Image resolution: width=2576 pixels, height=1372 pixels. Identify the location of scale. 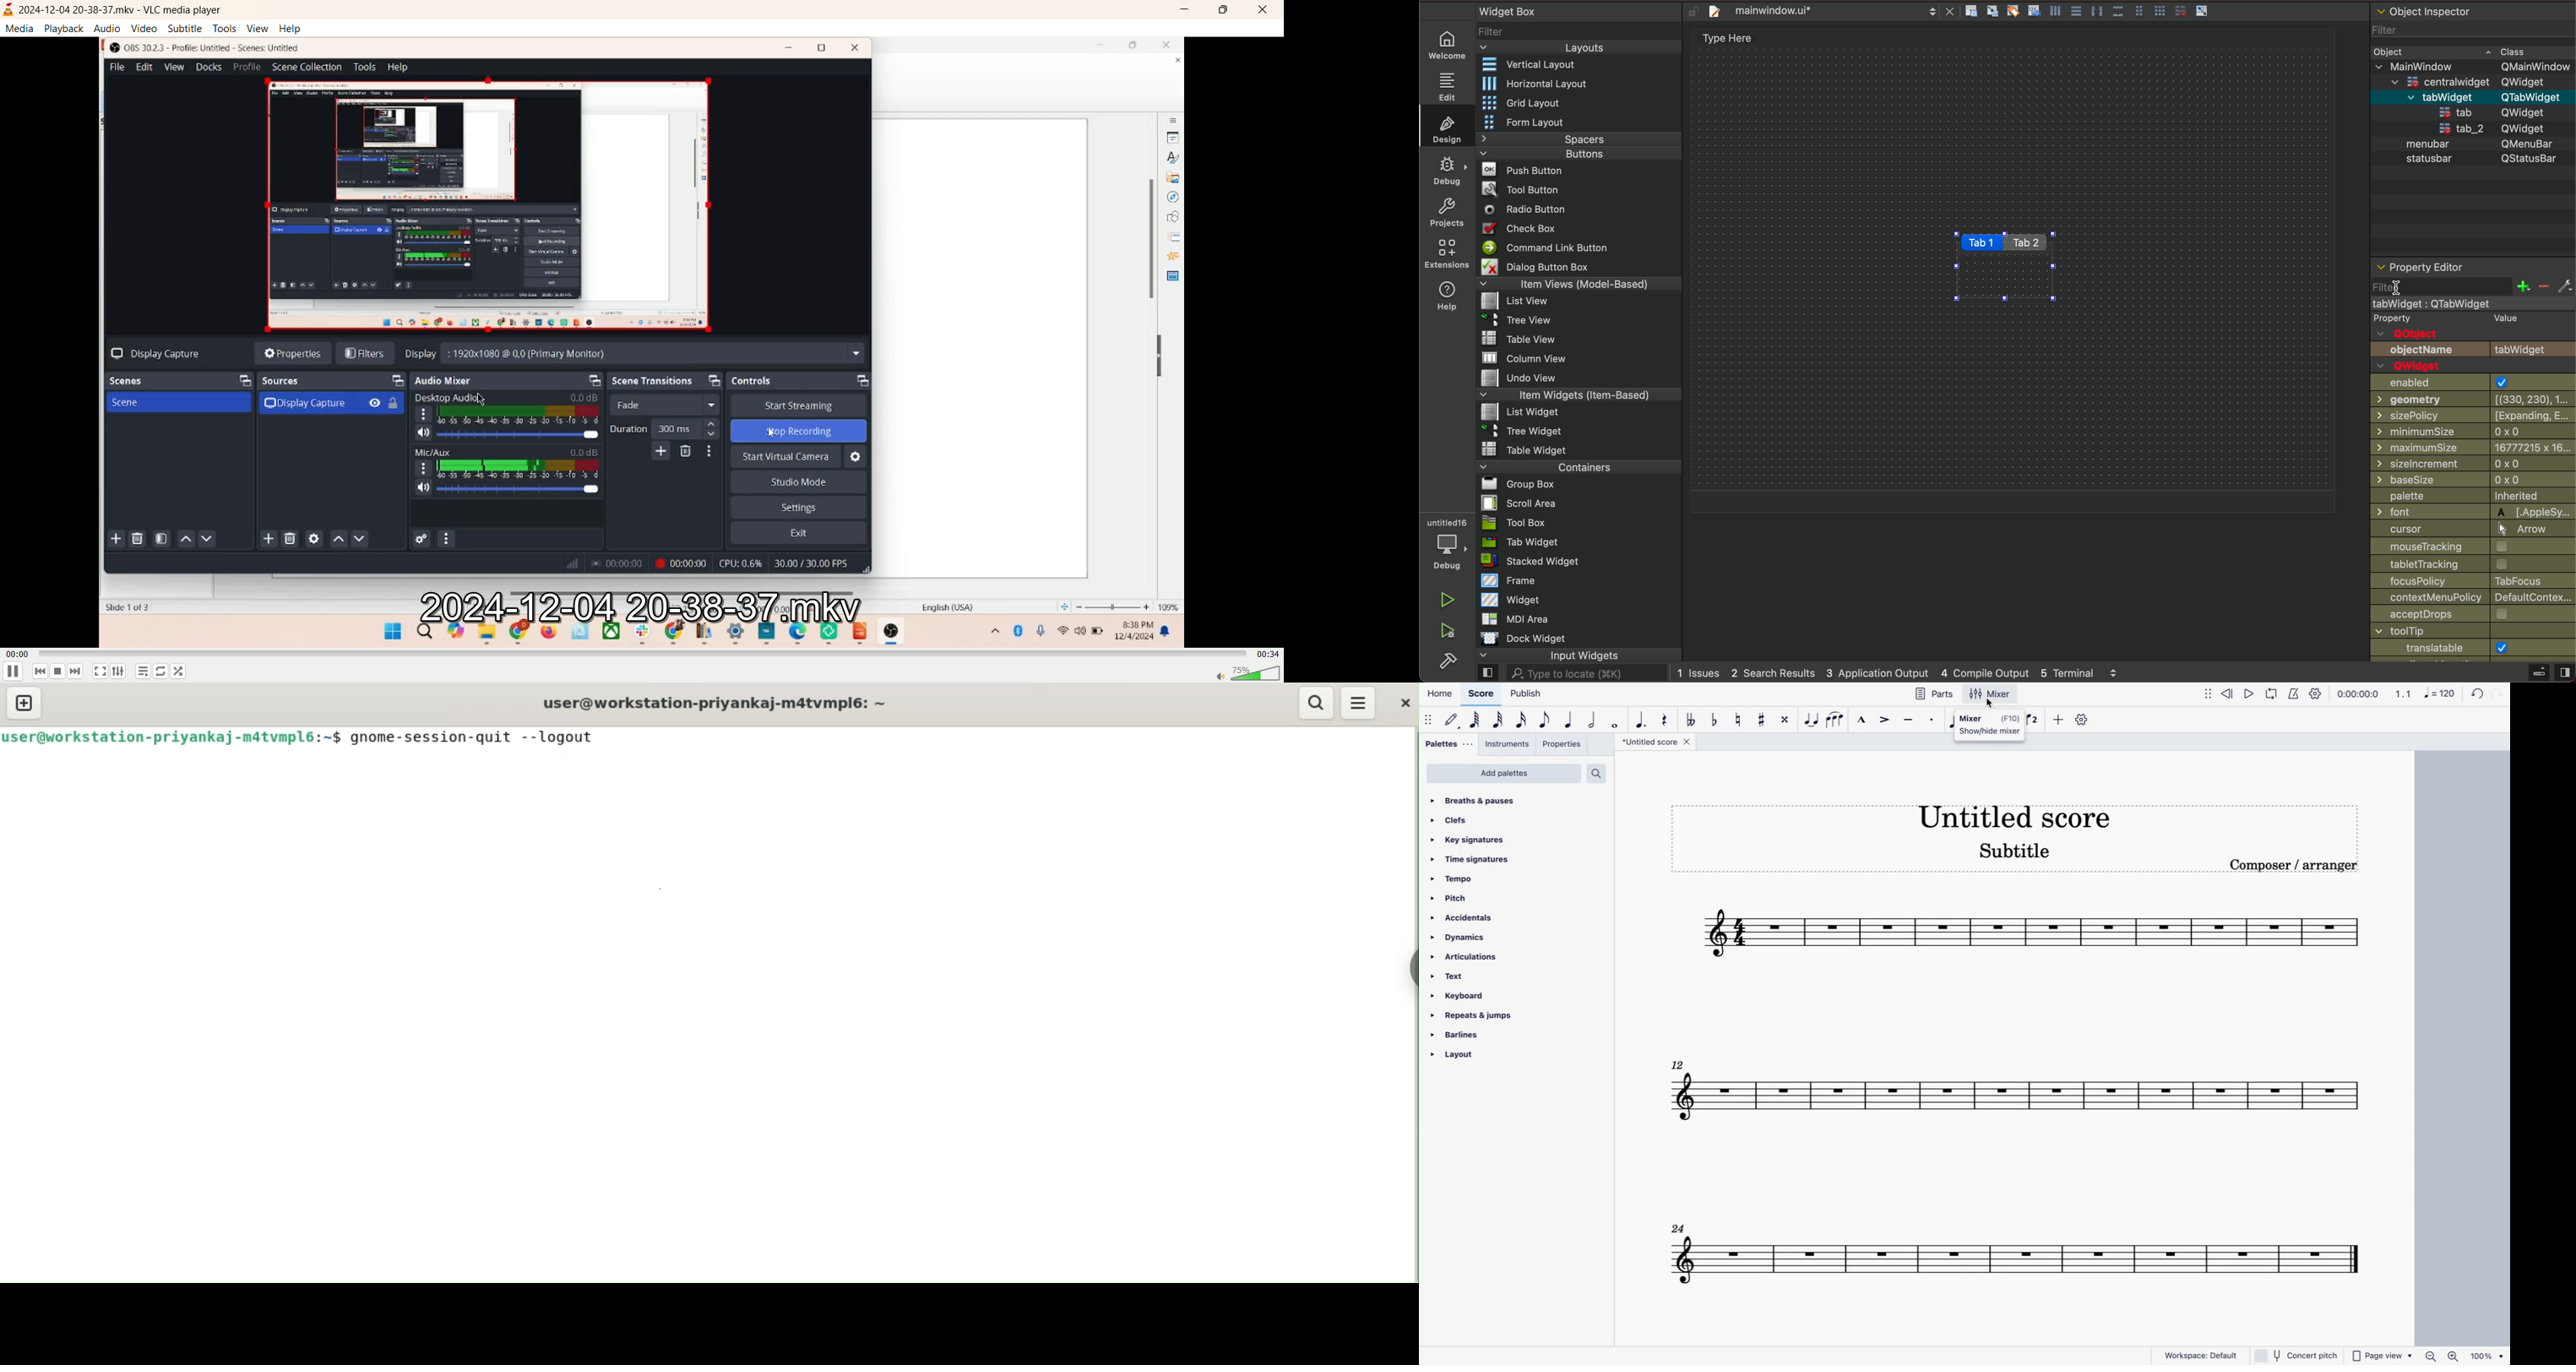
(2012, 1261).